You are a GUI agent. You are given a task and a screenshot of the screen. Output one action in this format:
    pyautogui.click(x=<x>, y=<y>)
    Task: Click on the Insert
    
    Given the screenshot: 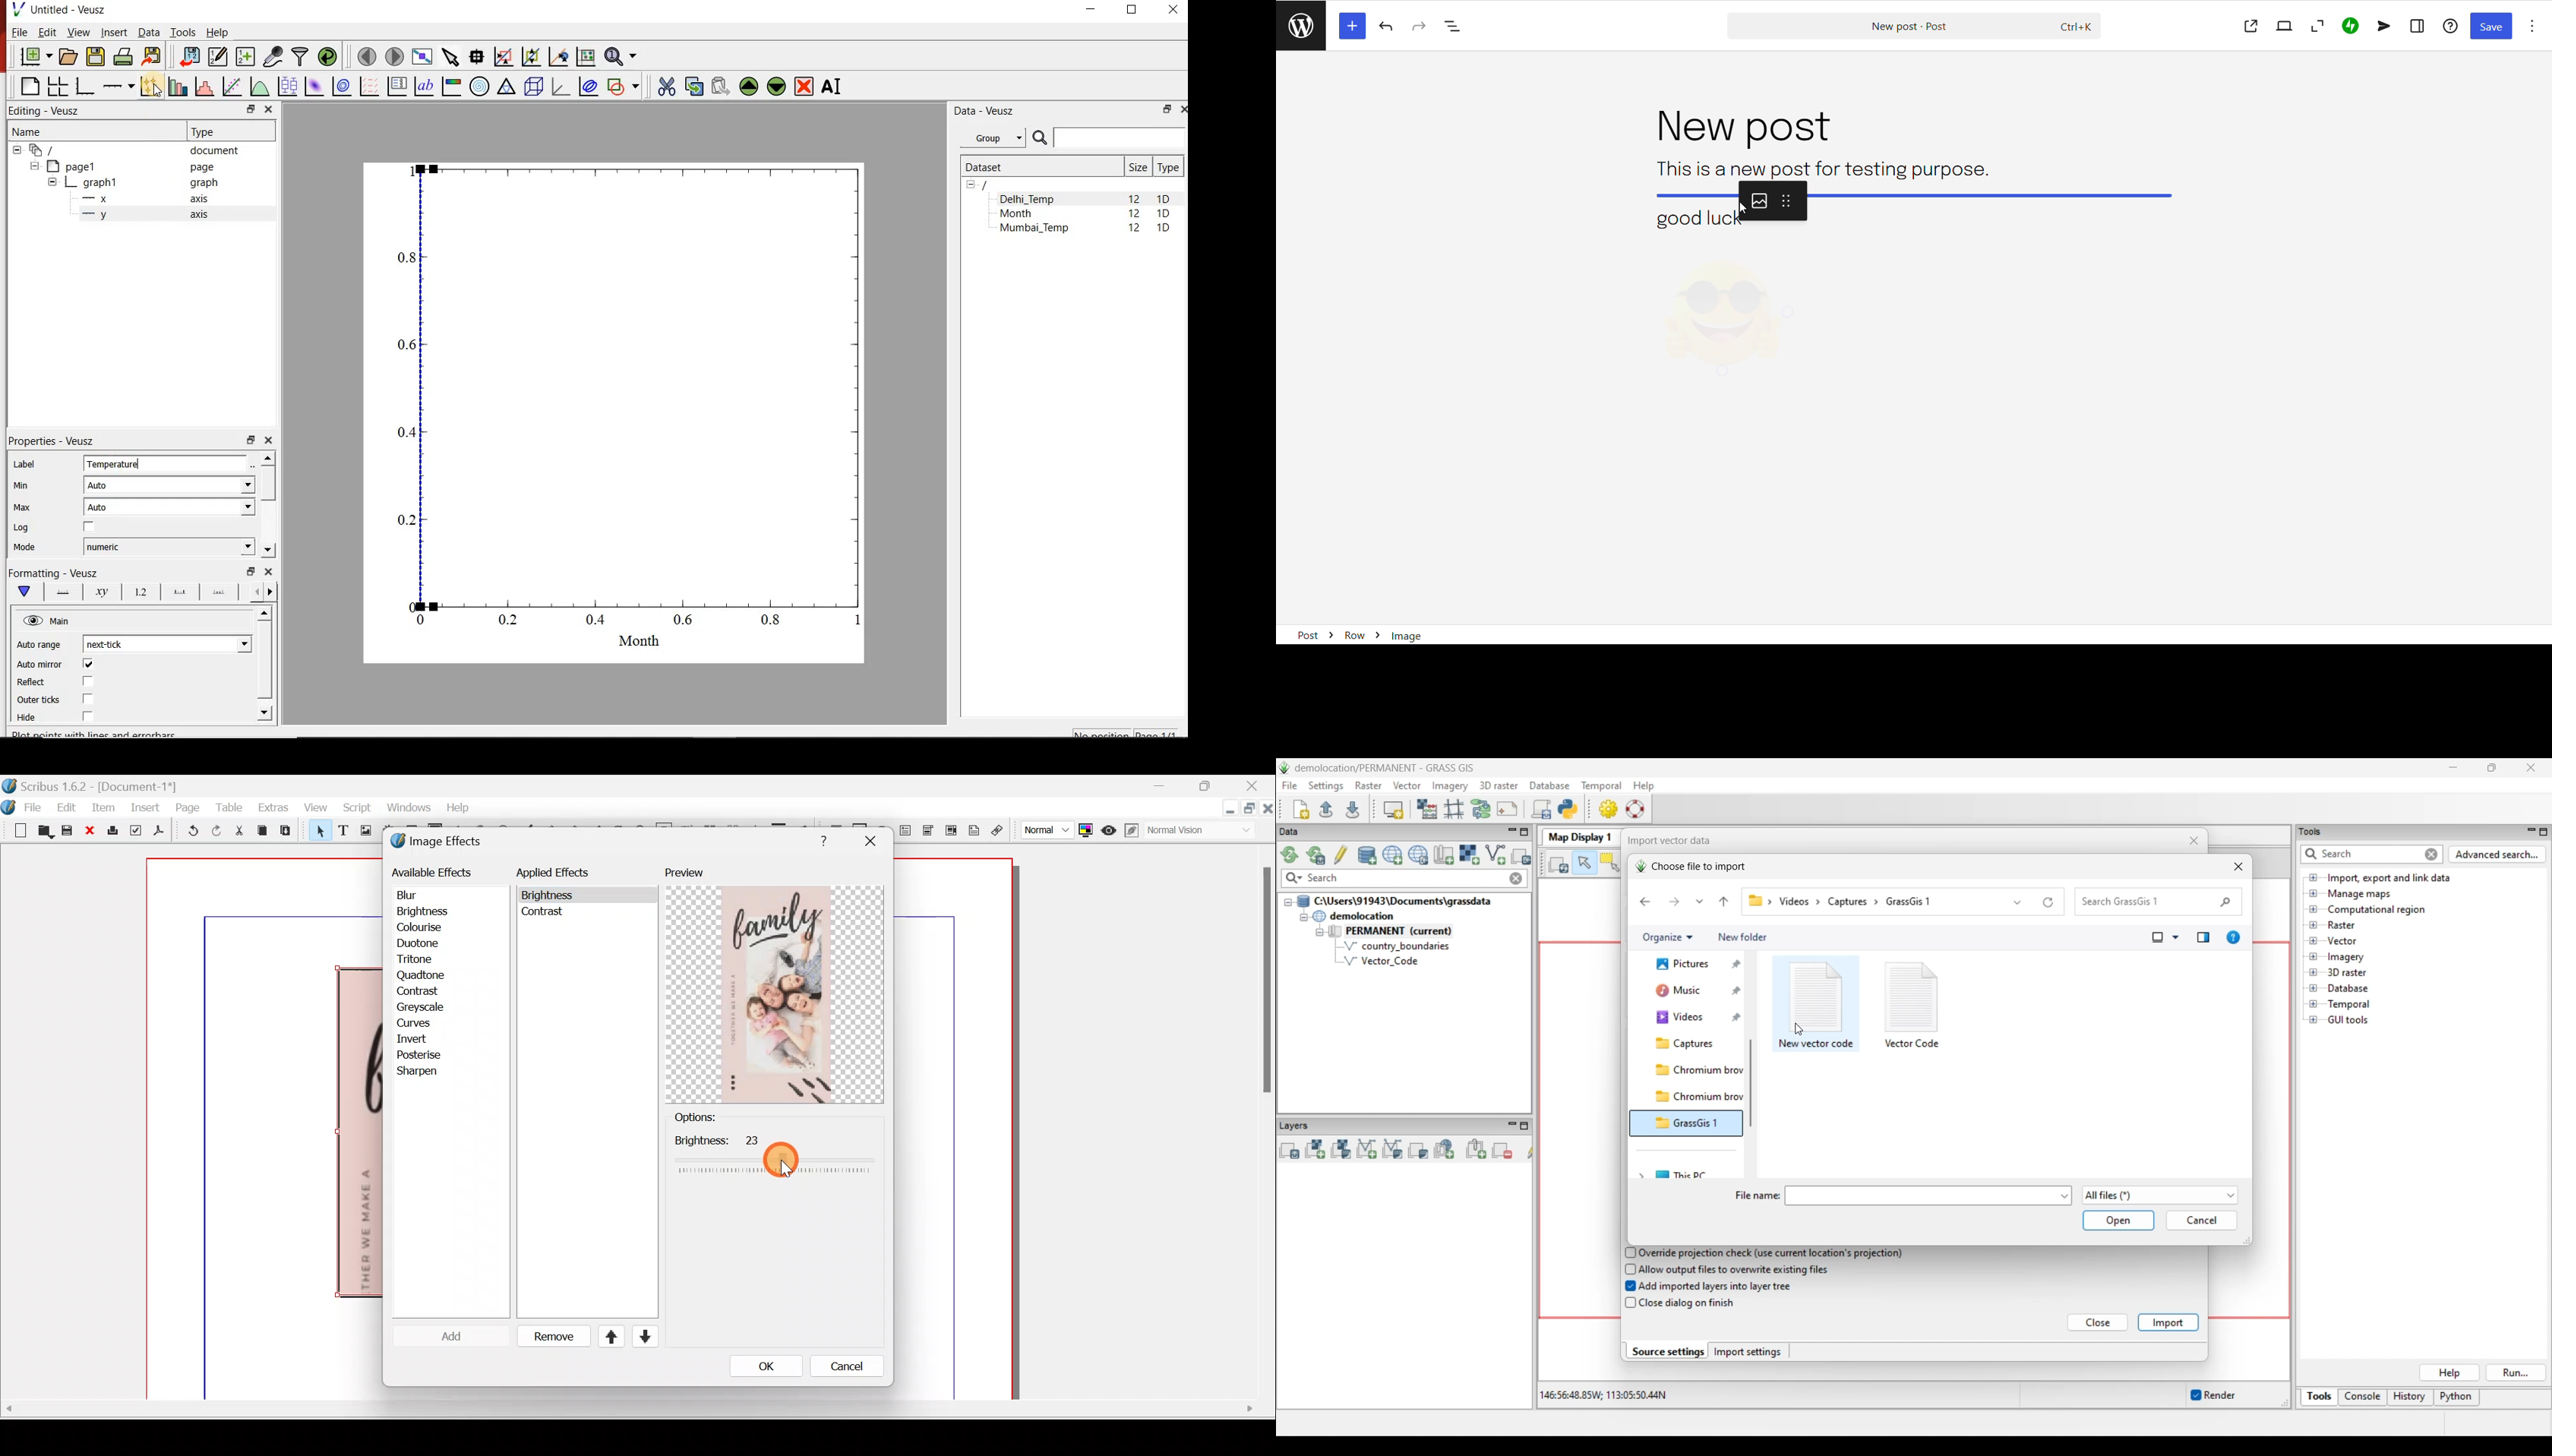 What is the action you would take?
    pyautogui.click(x=113, y=31)
    